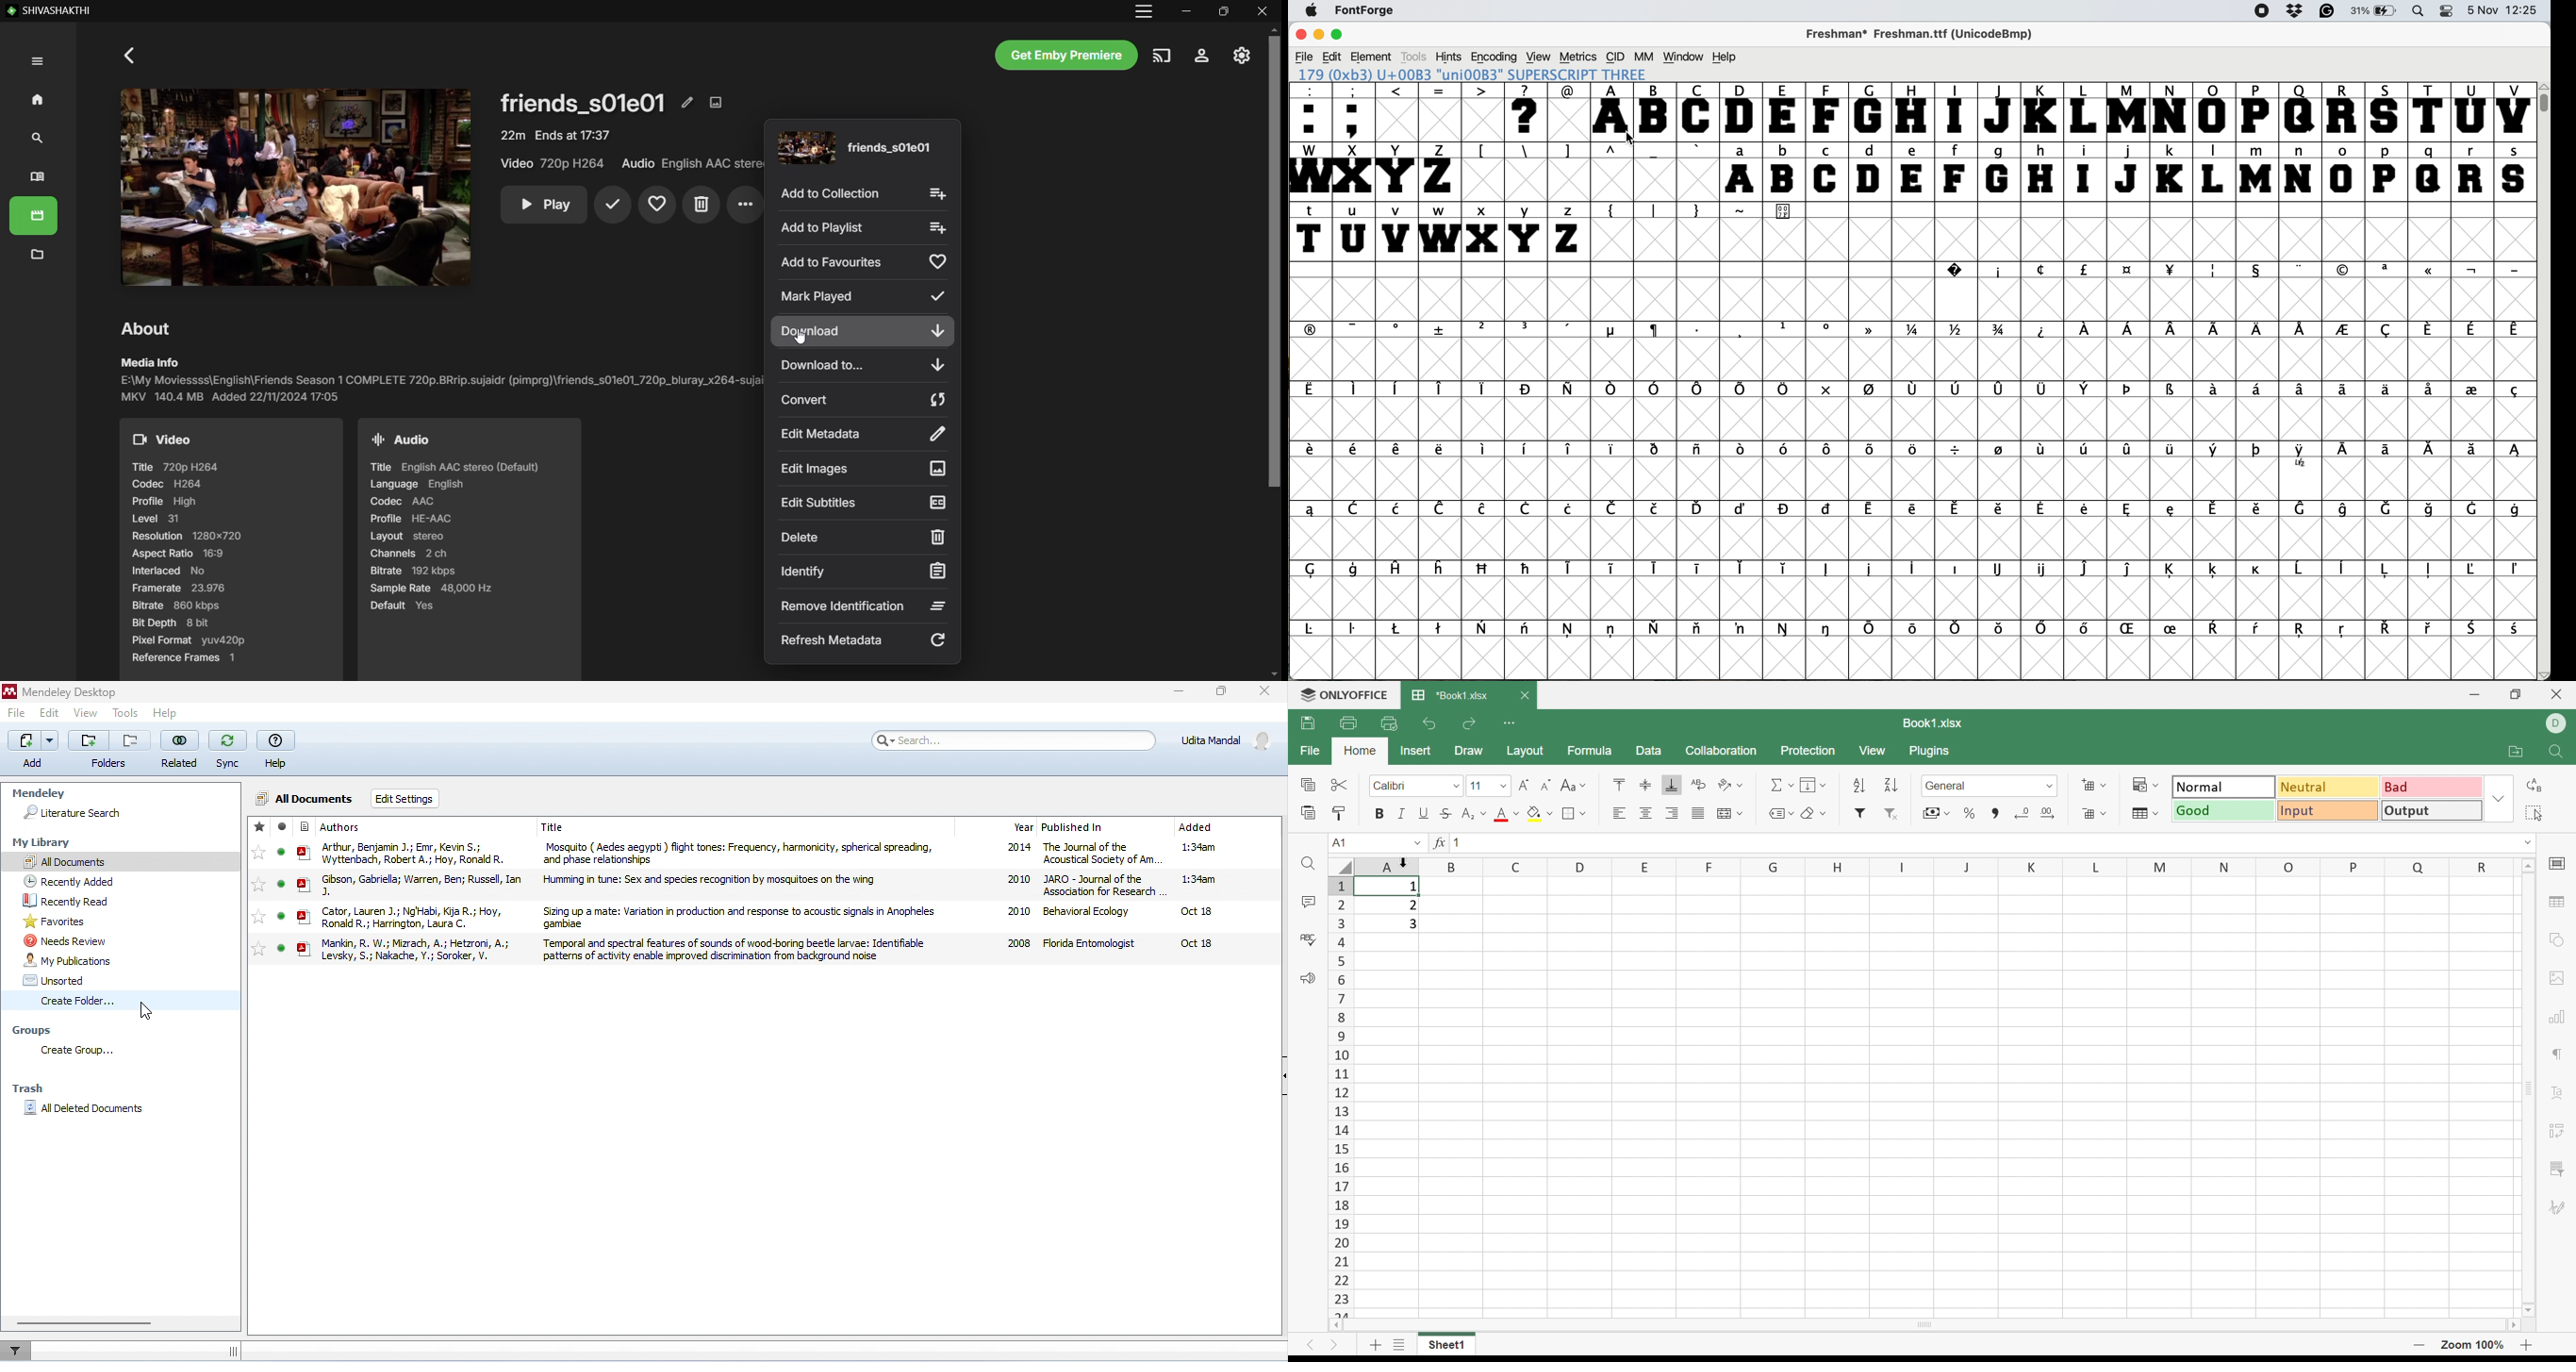 Image resolution: width=2576 pixels, height=1372 pixels. I want to click on Add cells, so click(2093, 784).